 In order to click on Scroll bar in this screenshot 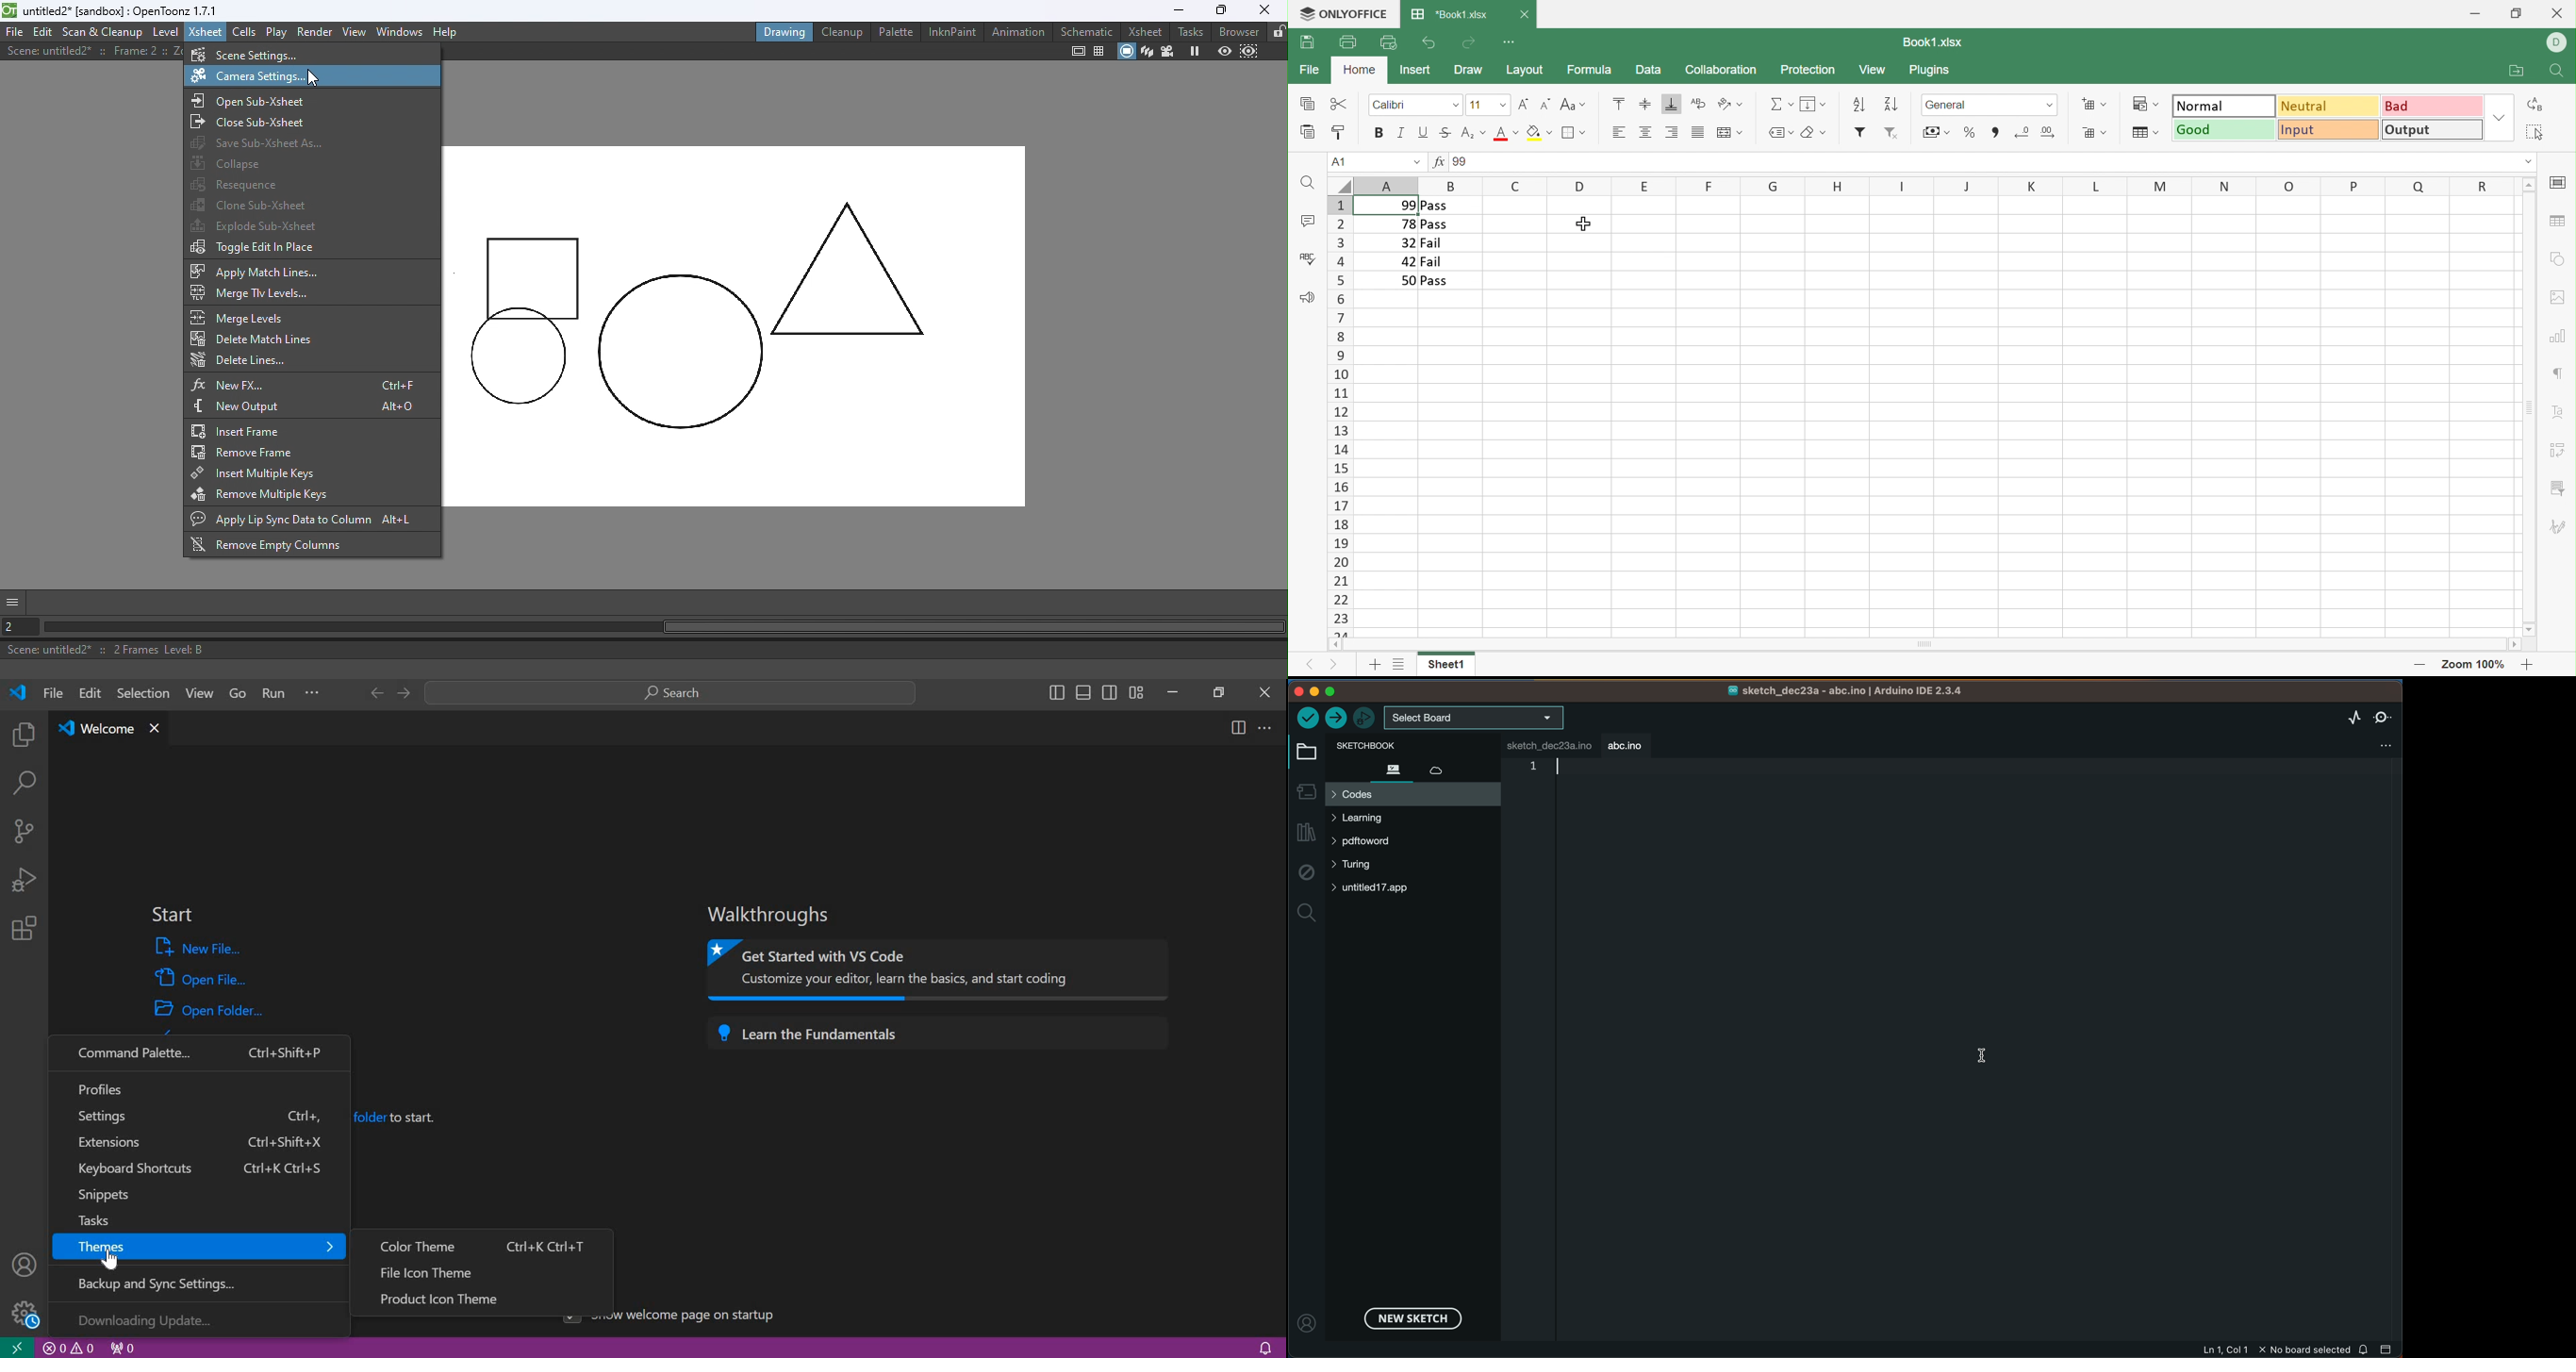, I will do `click(2528, 408)`.